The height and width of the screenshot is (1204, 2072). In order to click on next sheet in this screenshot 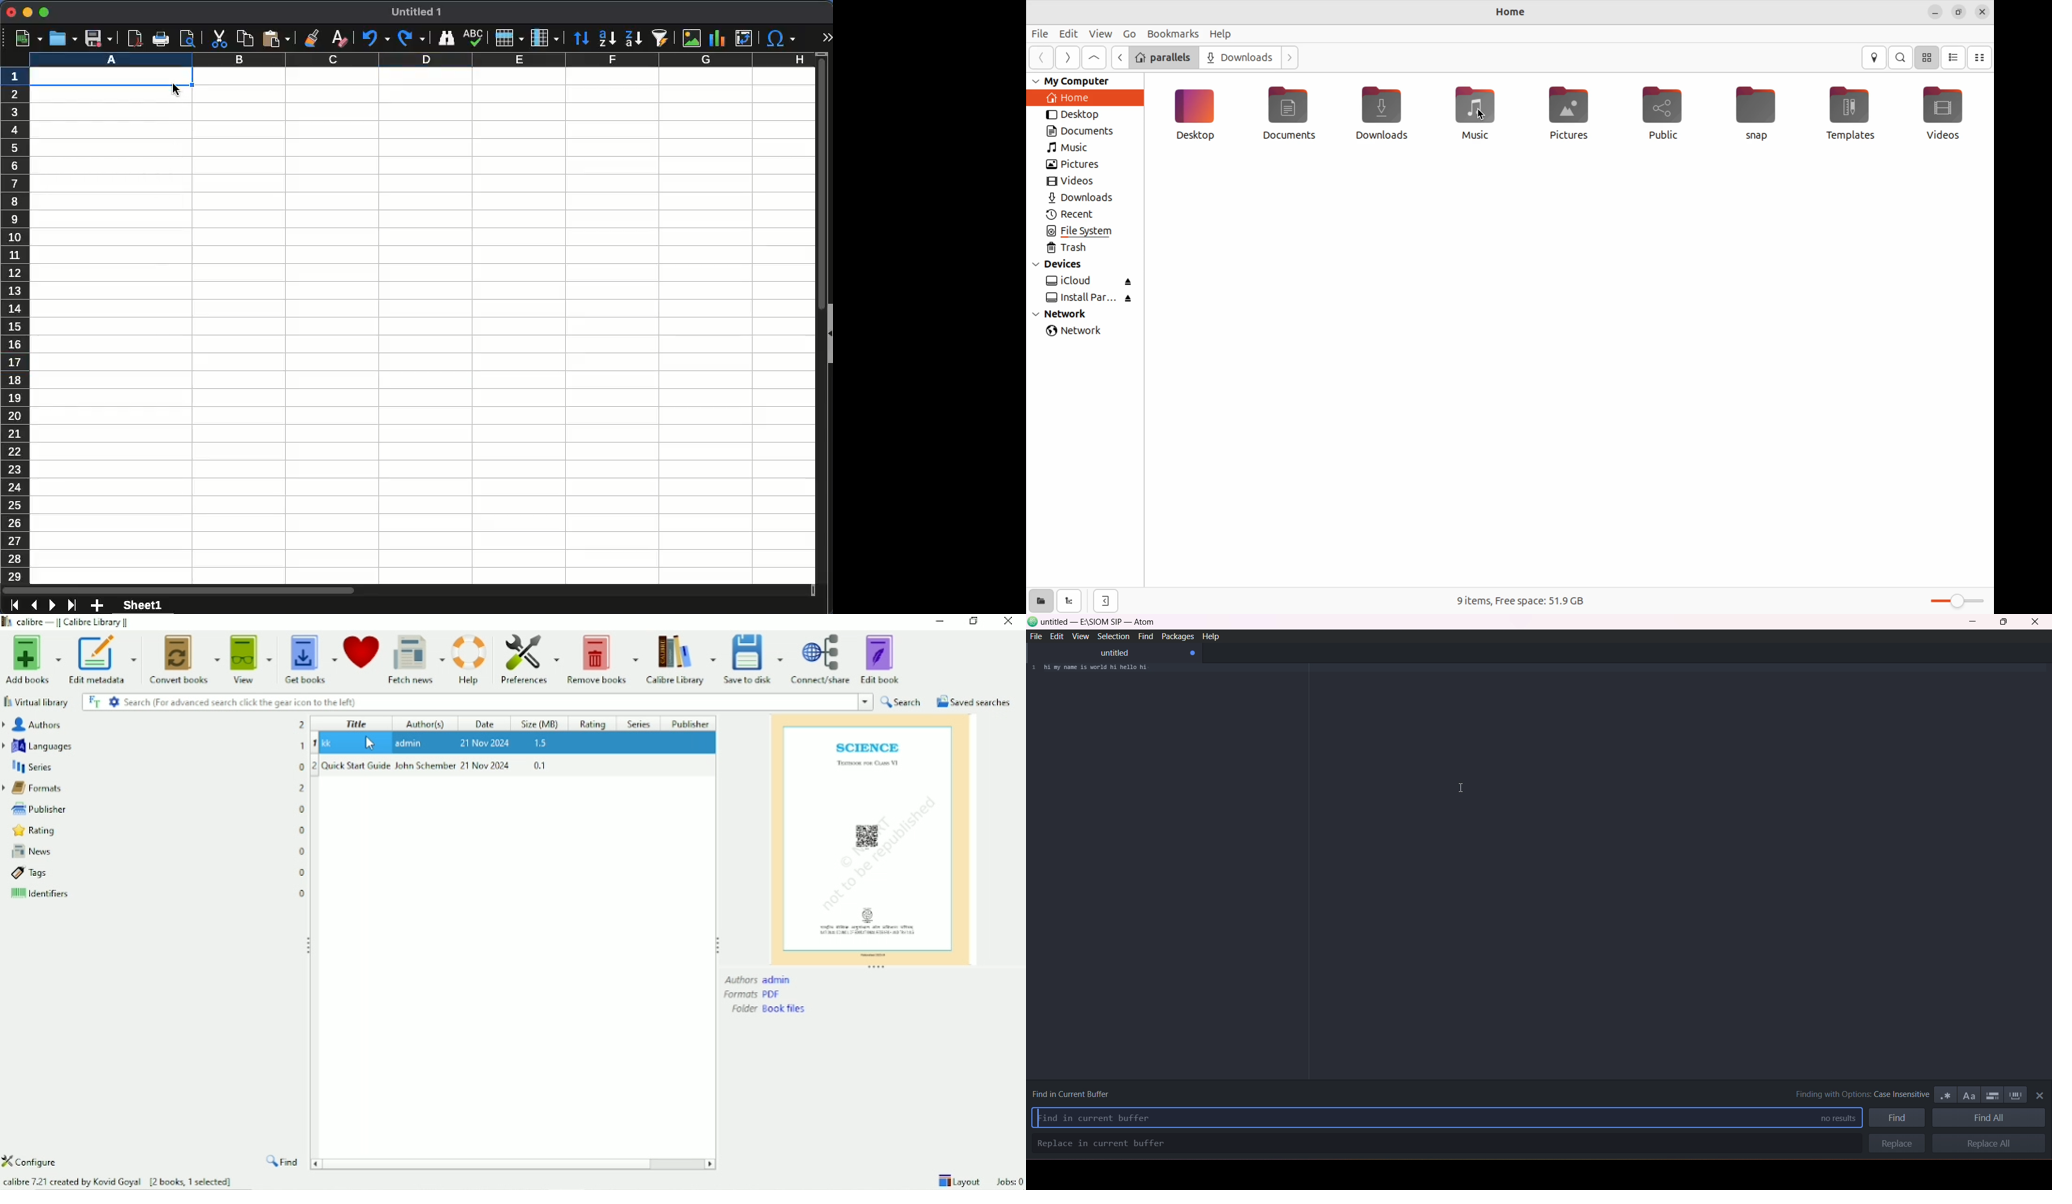, I will do `click(53, 606)`.